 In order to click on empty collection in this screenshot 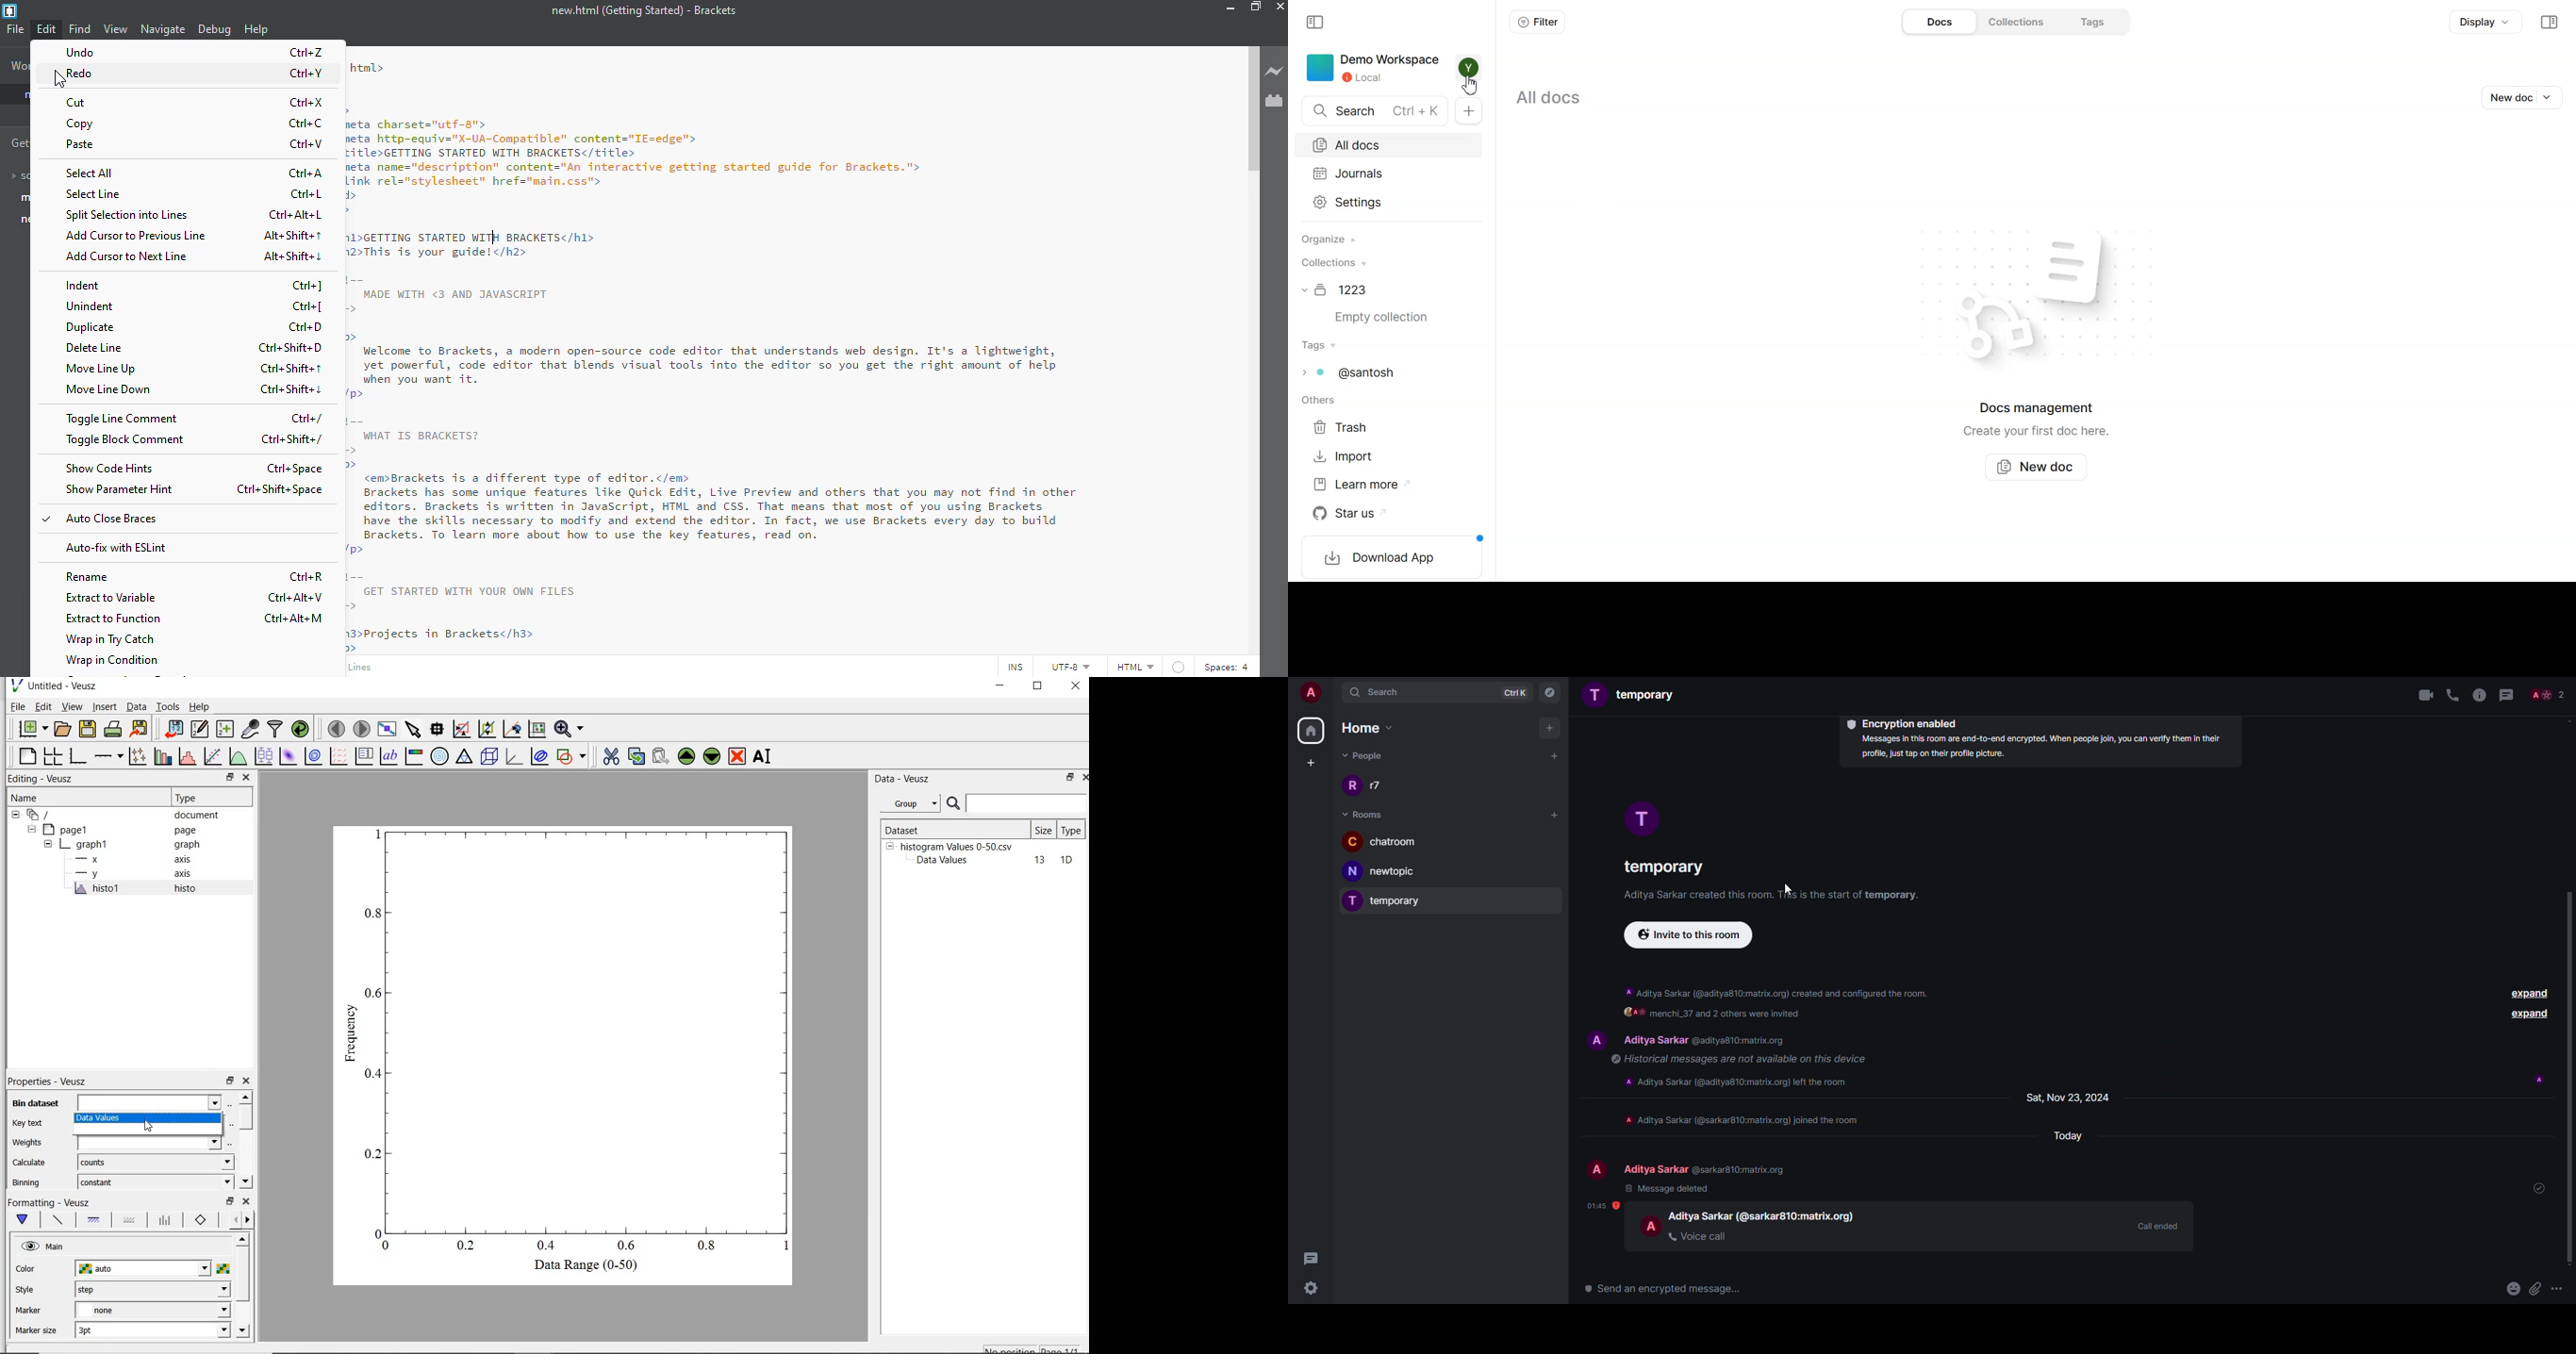, I will do `click(1387, 318)`.